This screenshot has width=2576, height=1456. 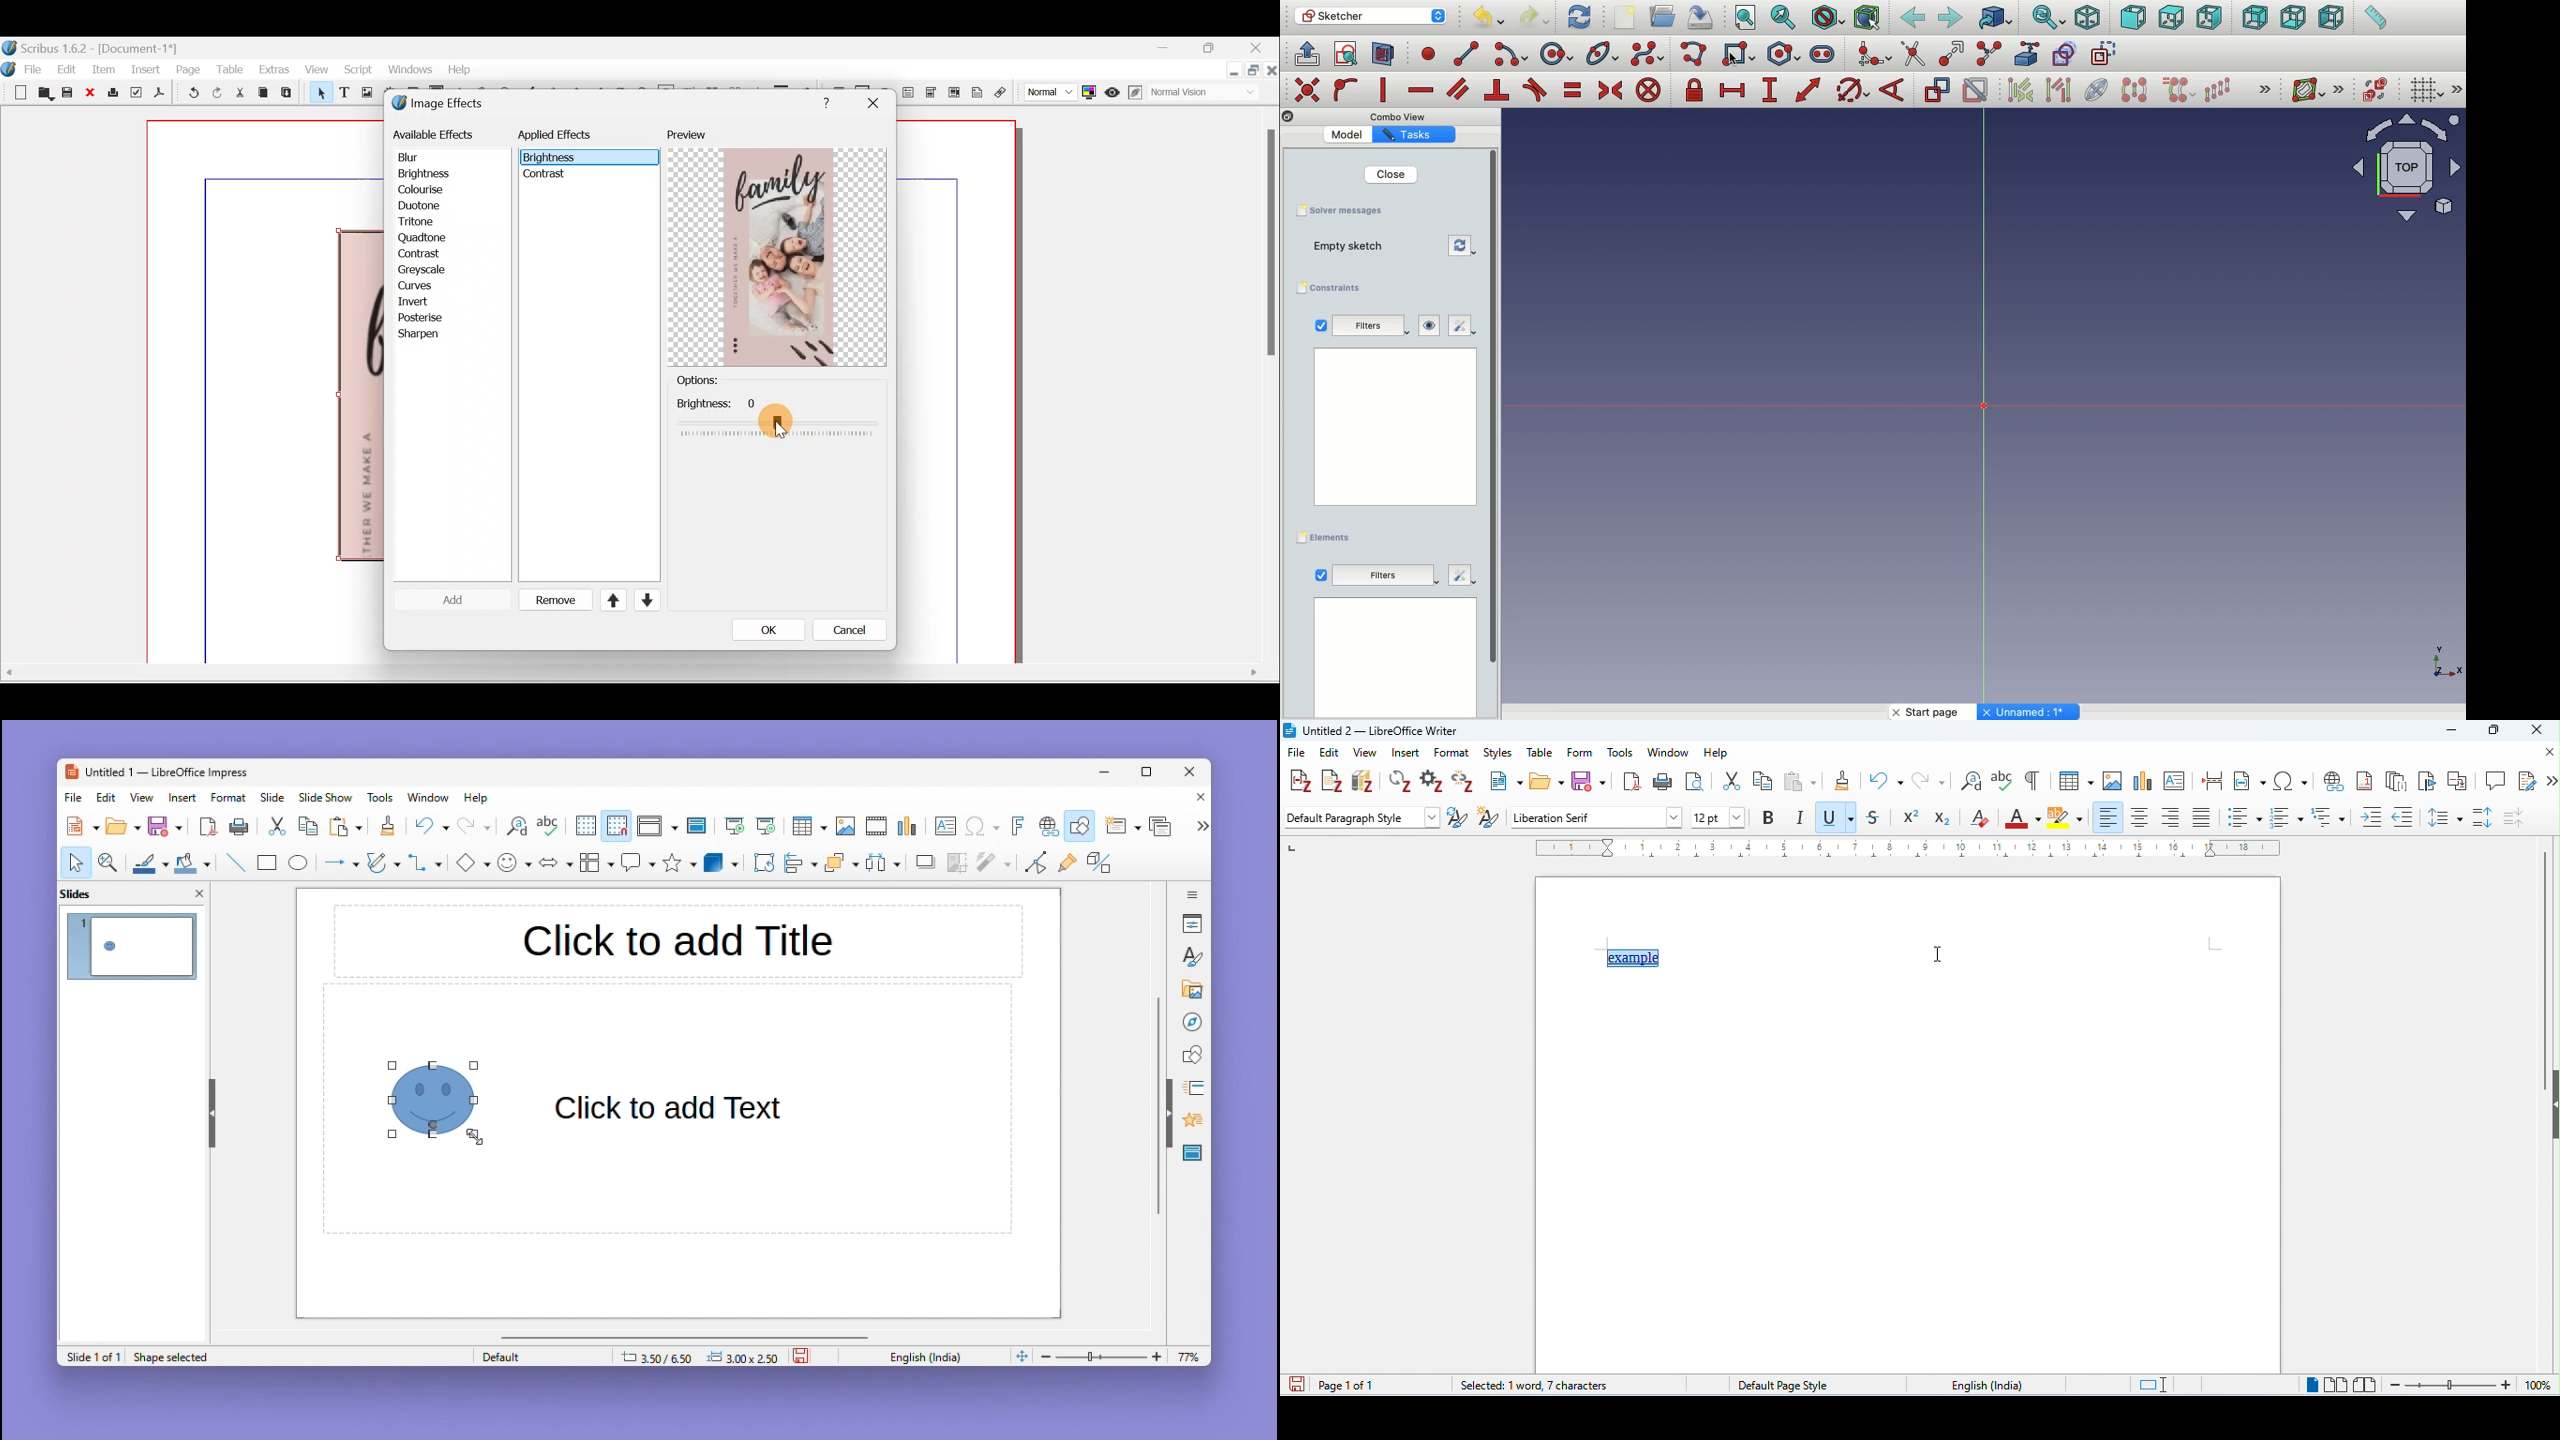 I want to click on Slides, so click(x=86, y=893).